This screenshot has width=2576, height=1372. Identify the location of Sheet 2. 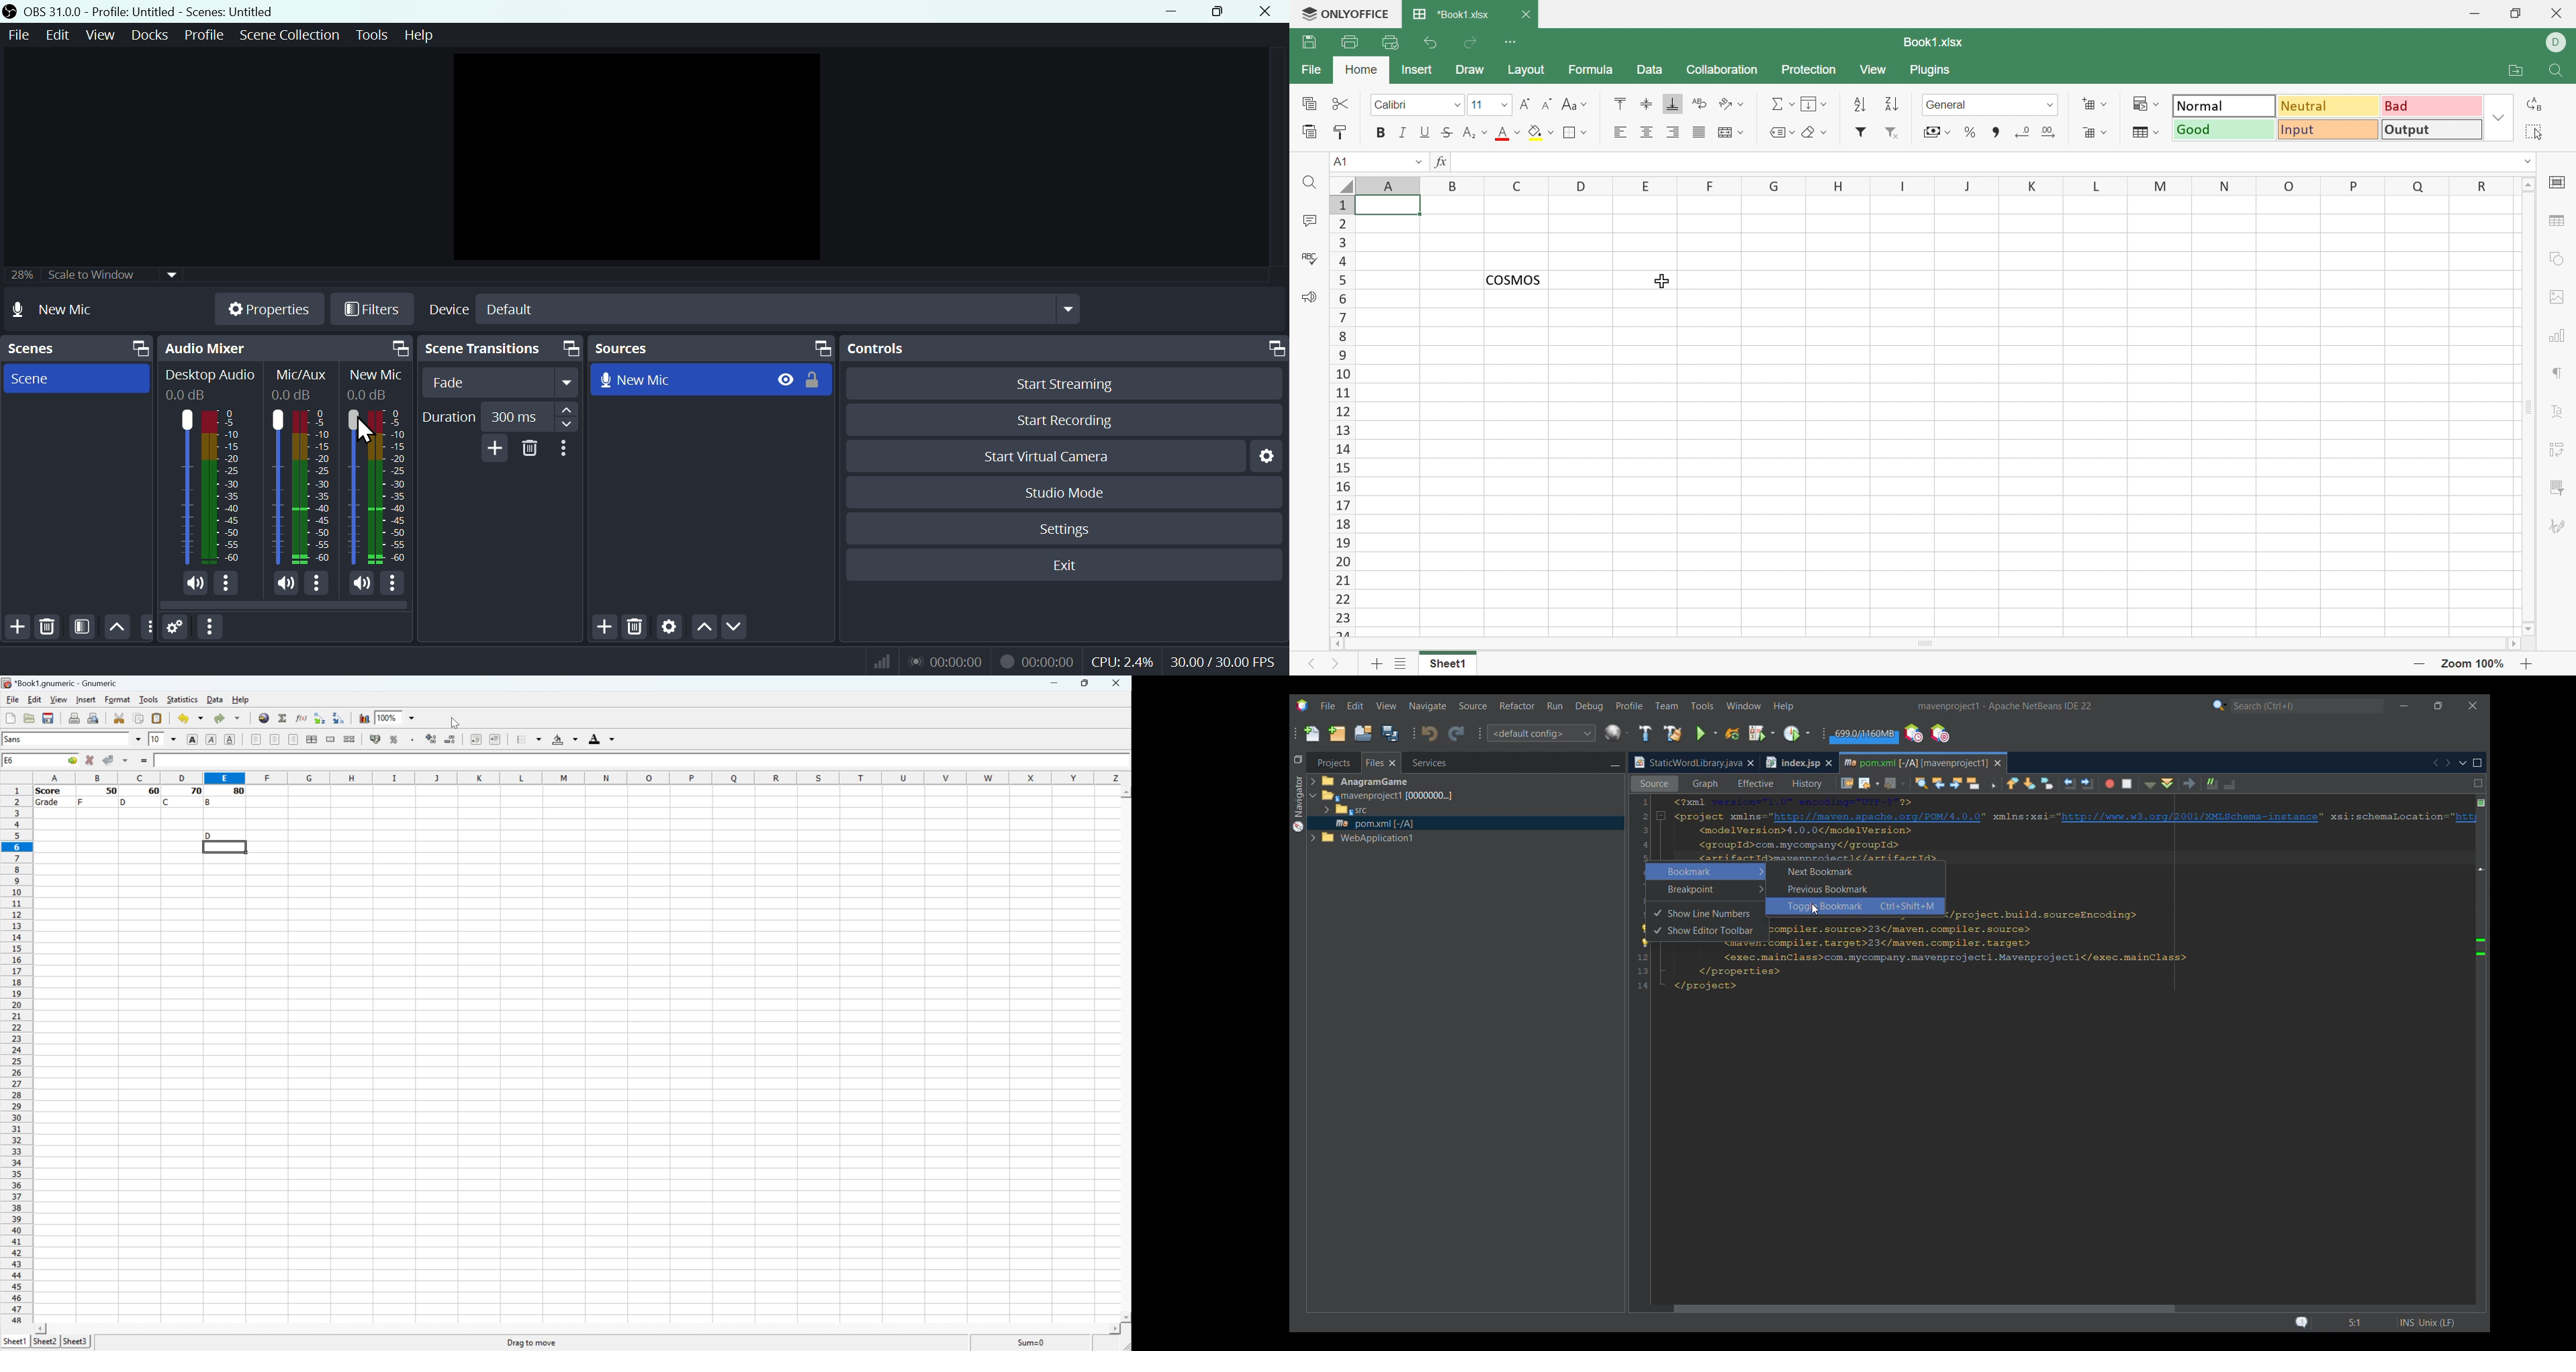
(46, 1340).